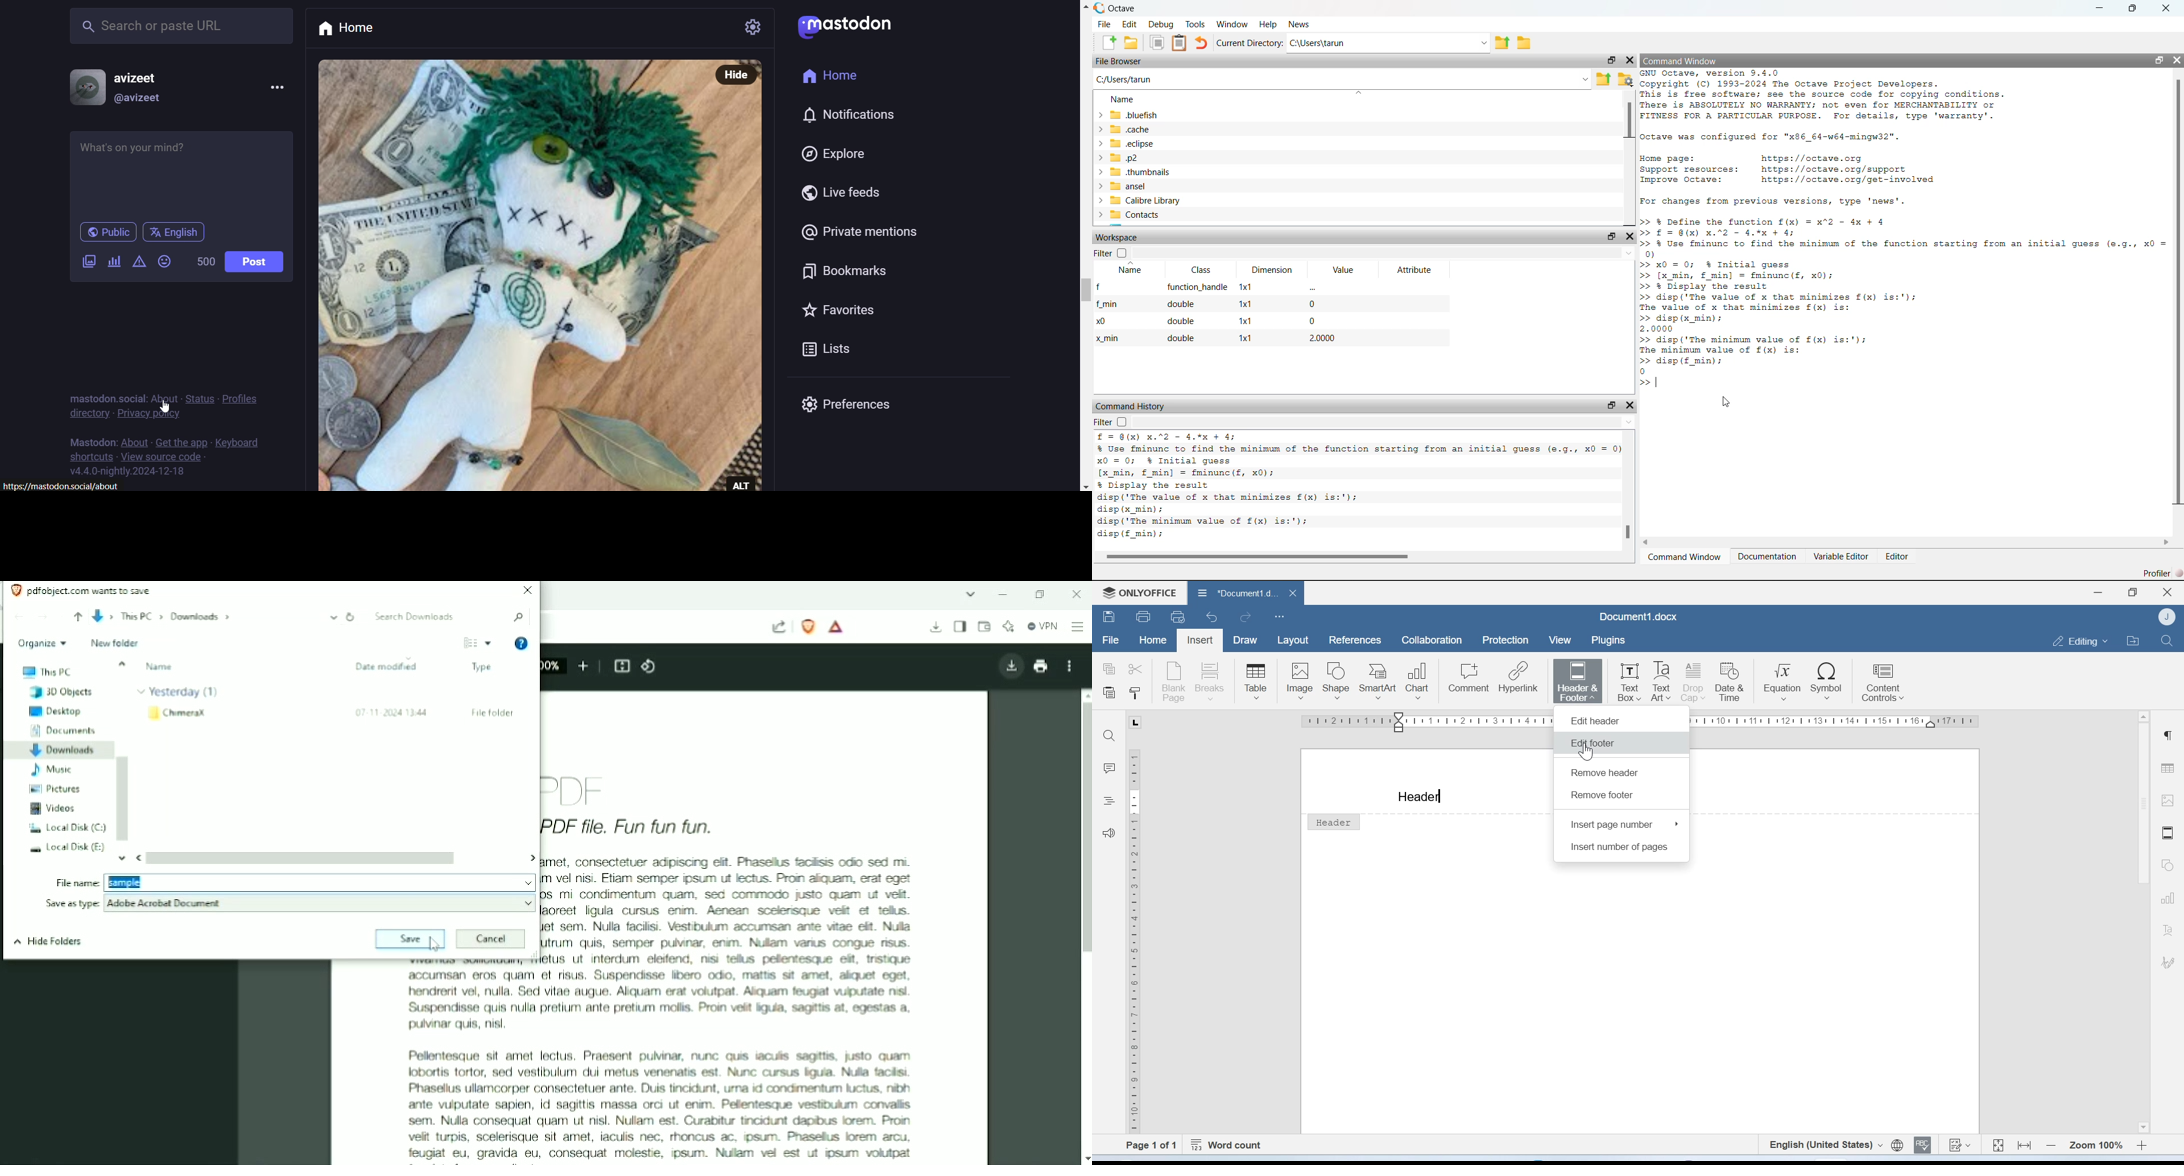 The image size is (2184, 1176). I want to click on Table, so click(2169, 765).